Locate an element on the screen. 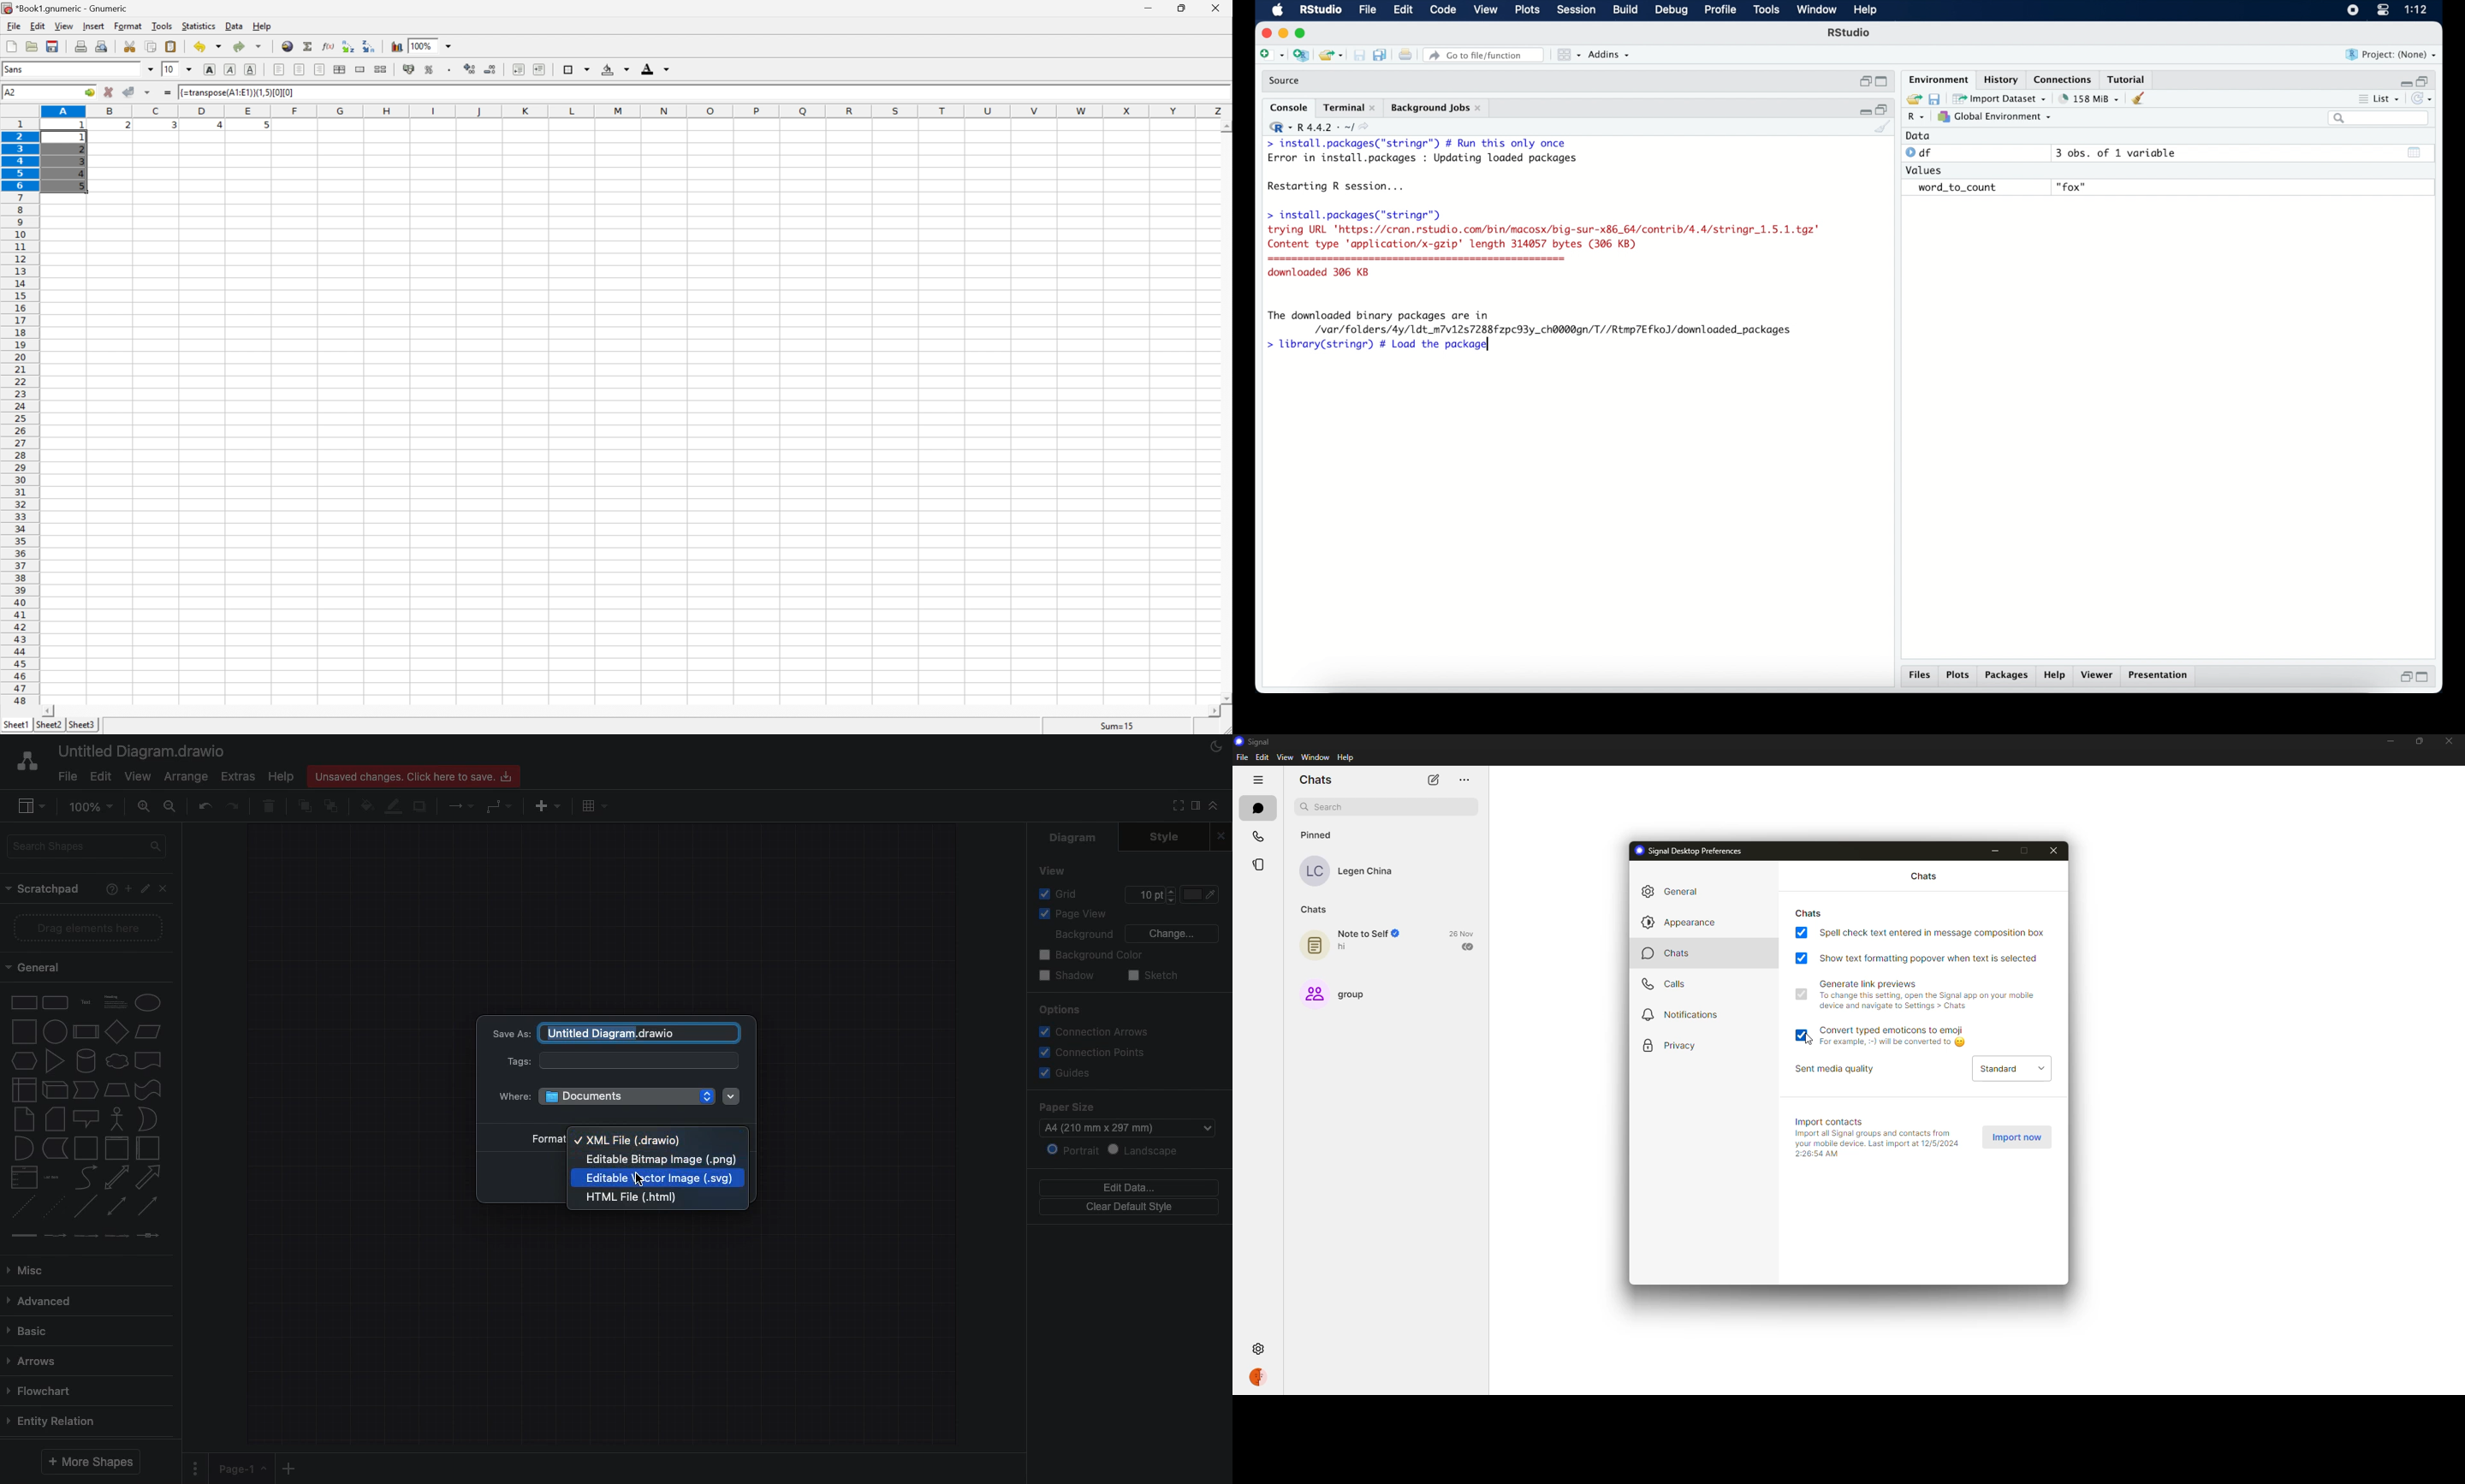  project (none) is located at coordinates (2391, 55).